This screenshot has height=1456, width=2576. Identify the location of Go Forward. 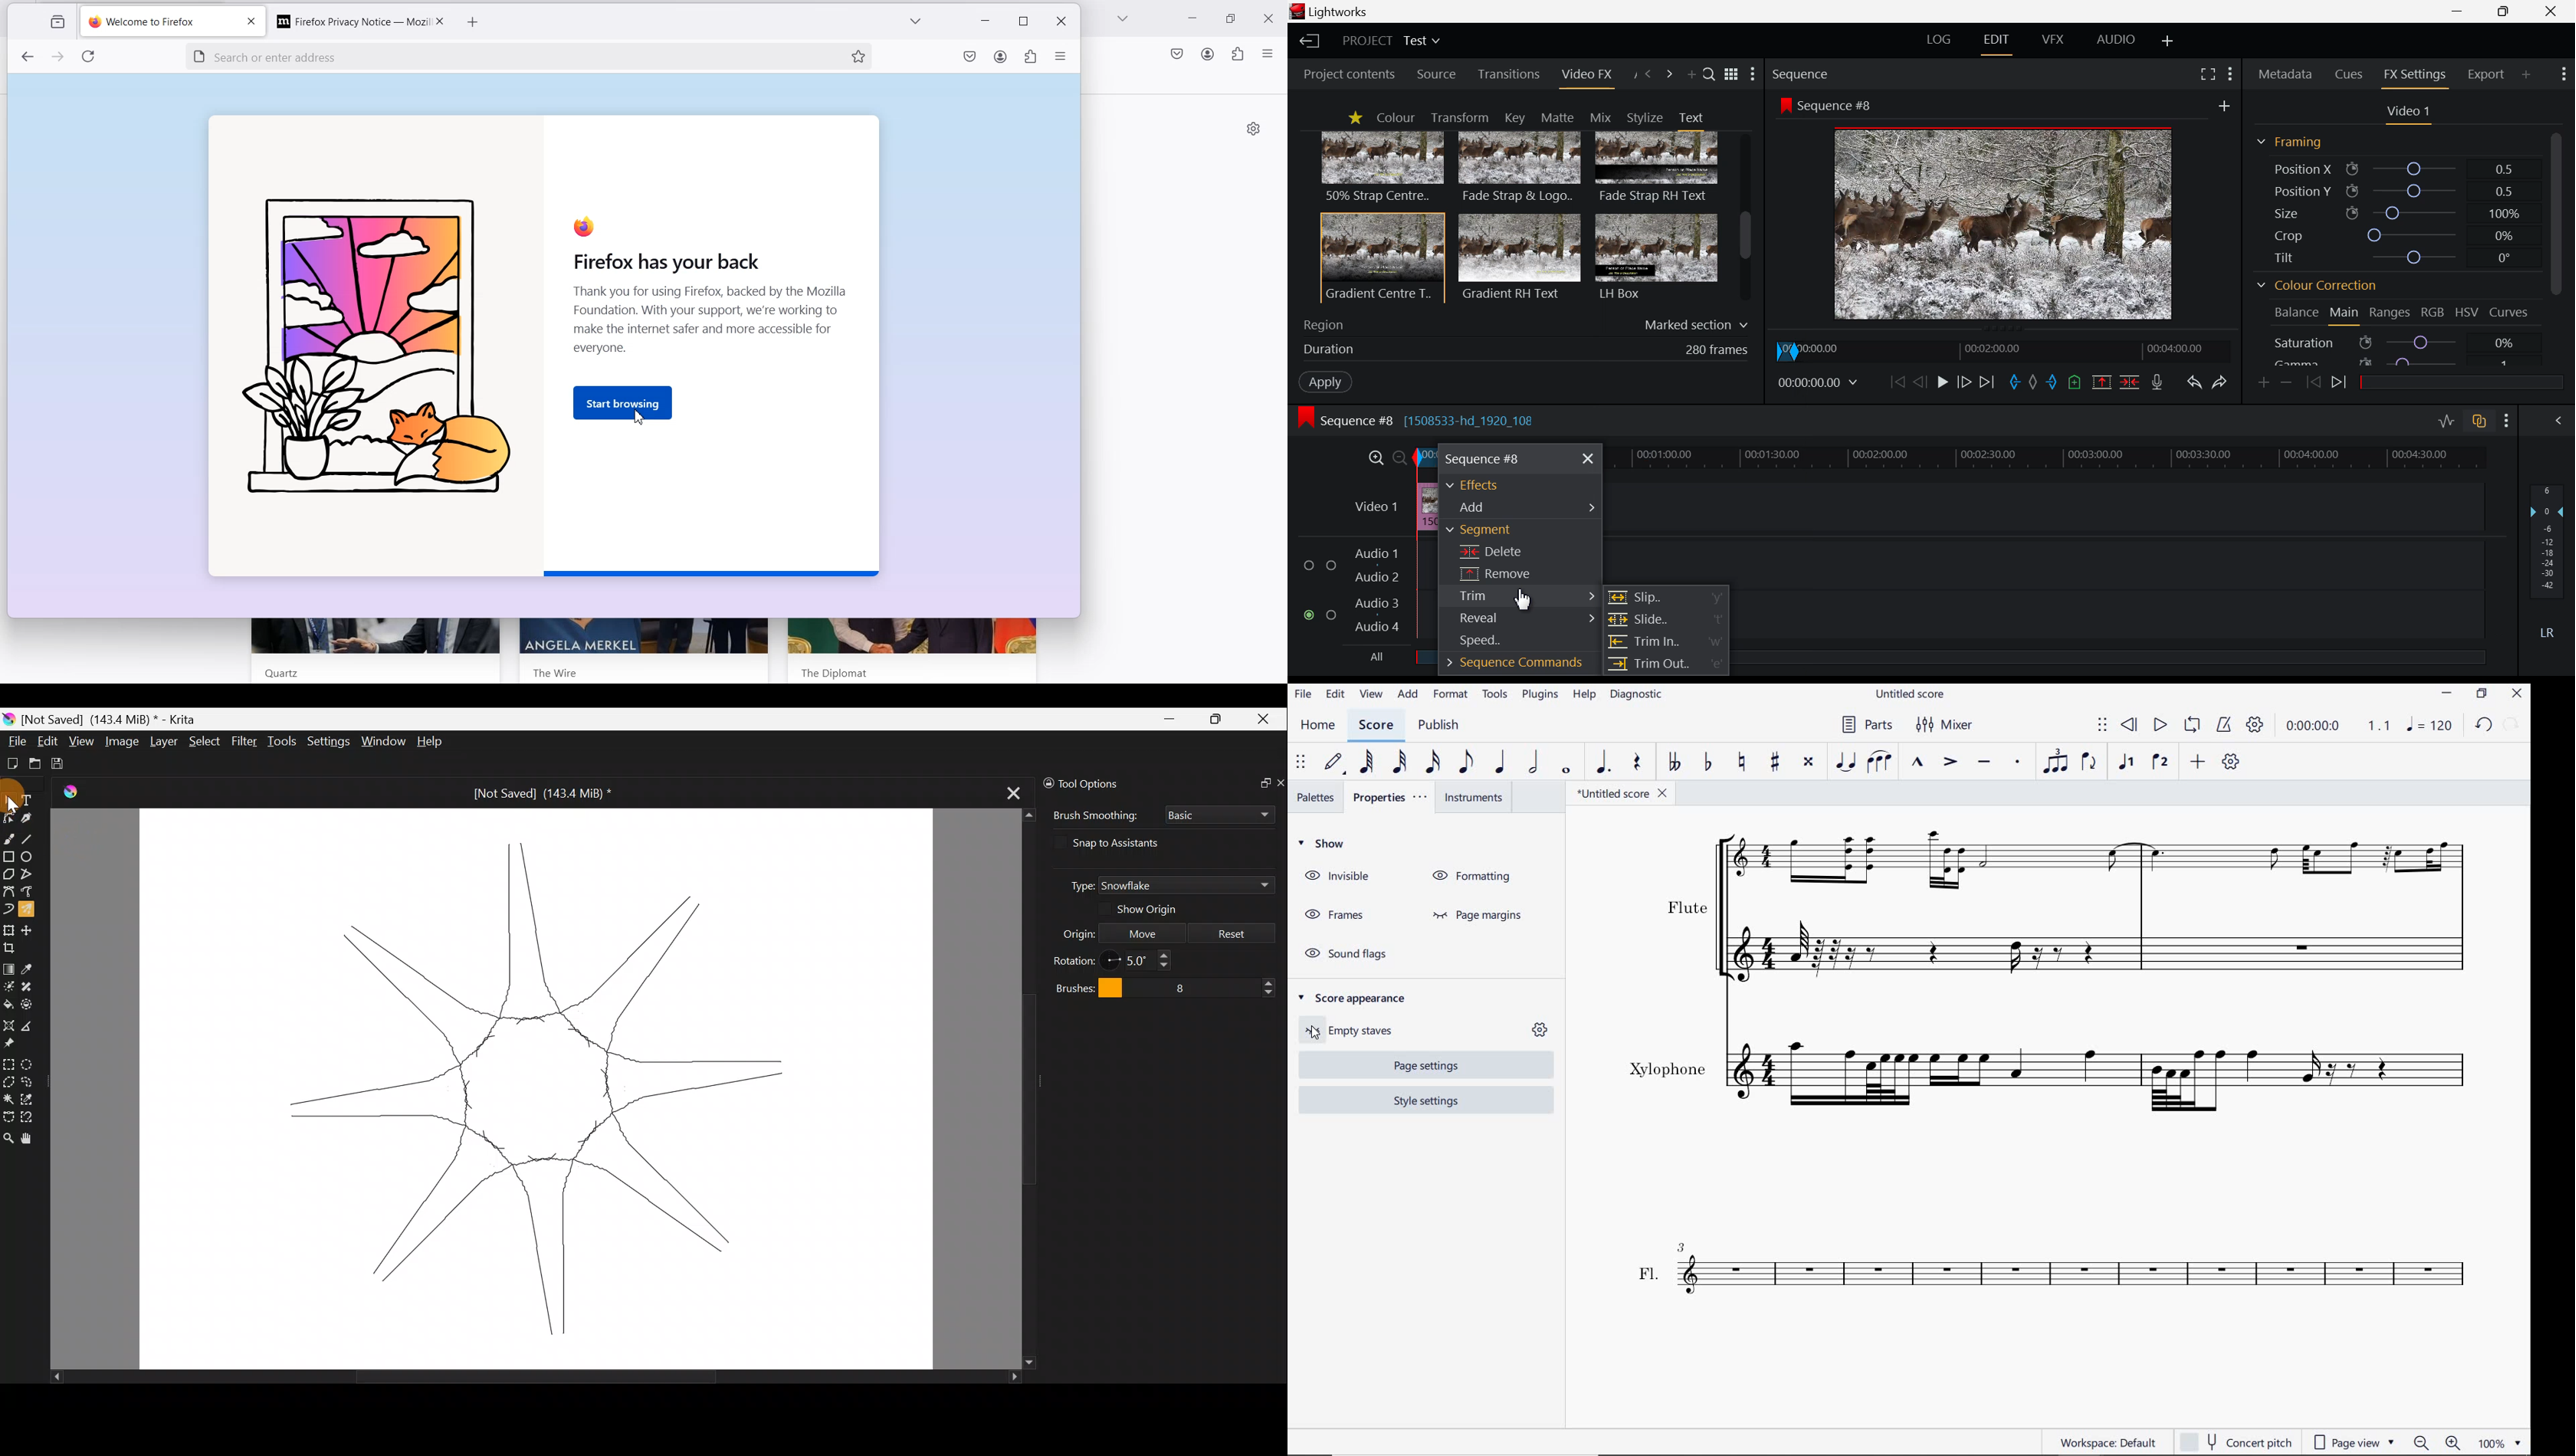
(1963, 380).